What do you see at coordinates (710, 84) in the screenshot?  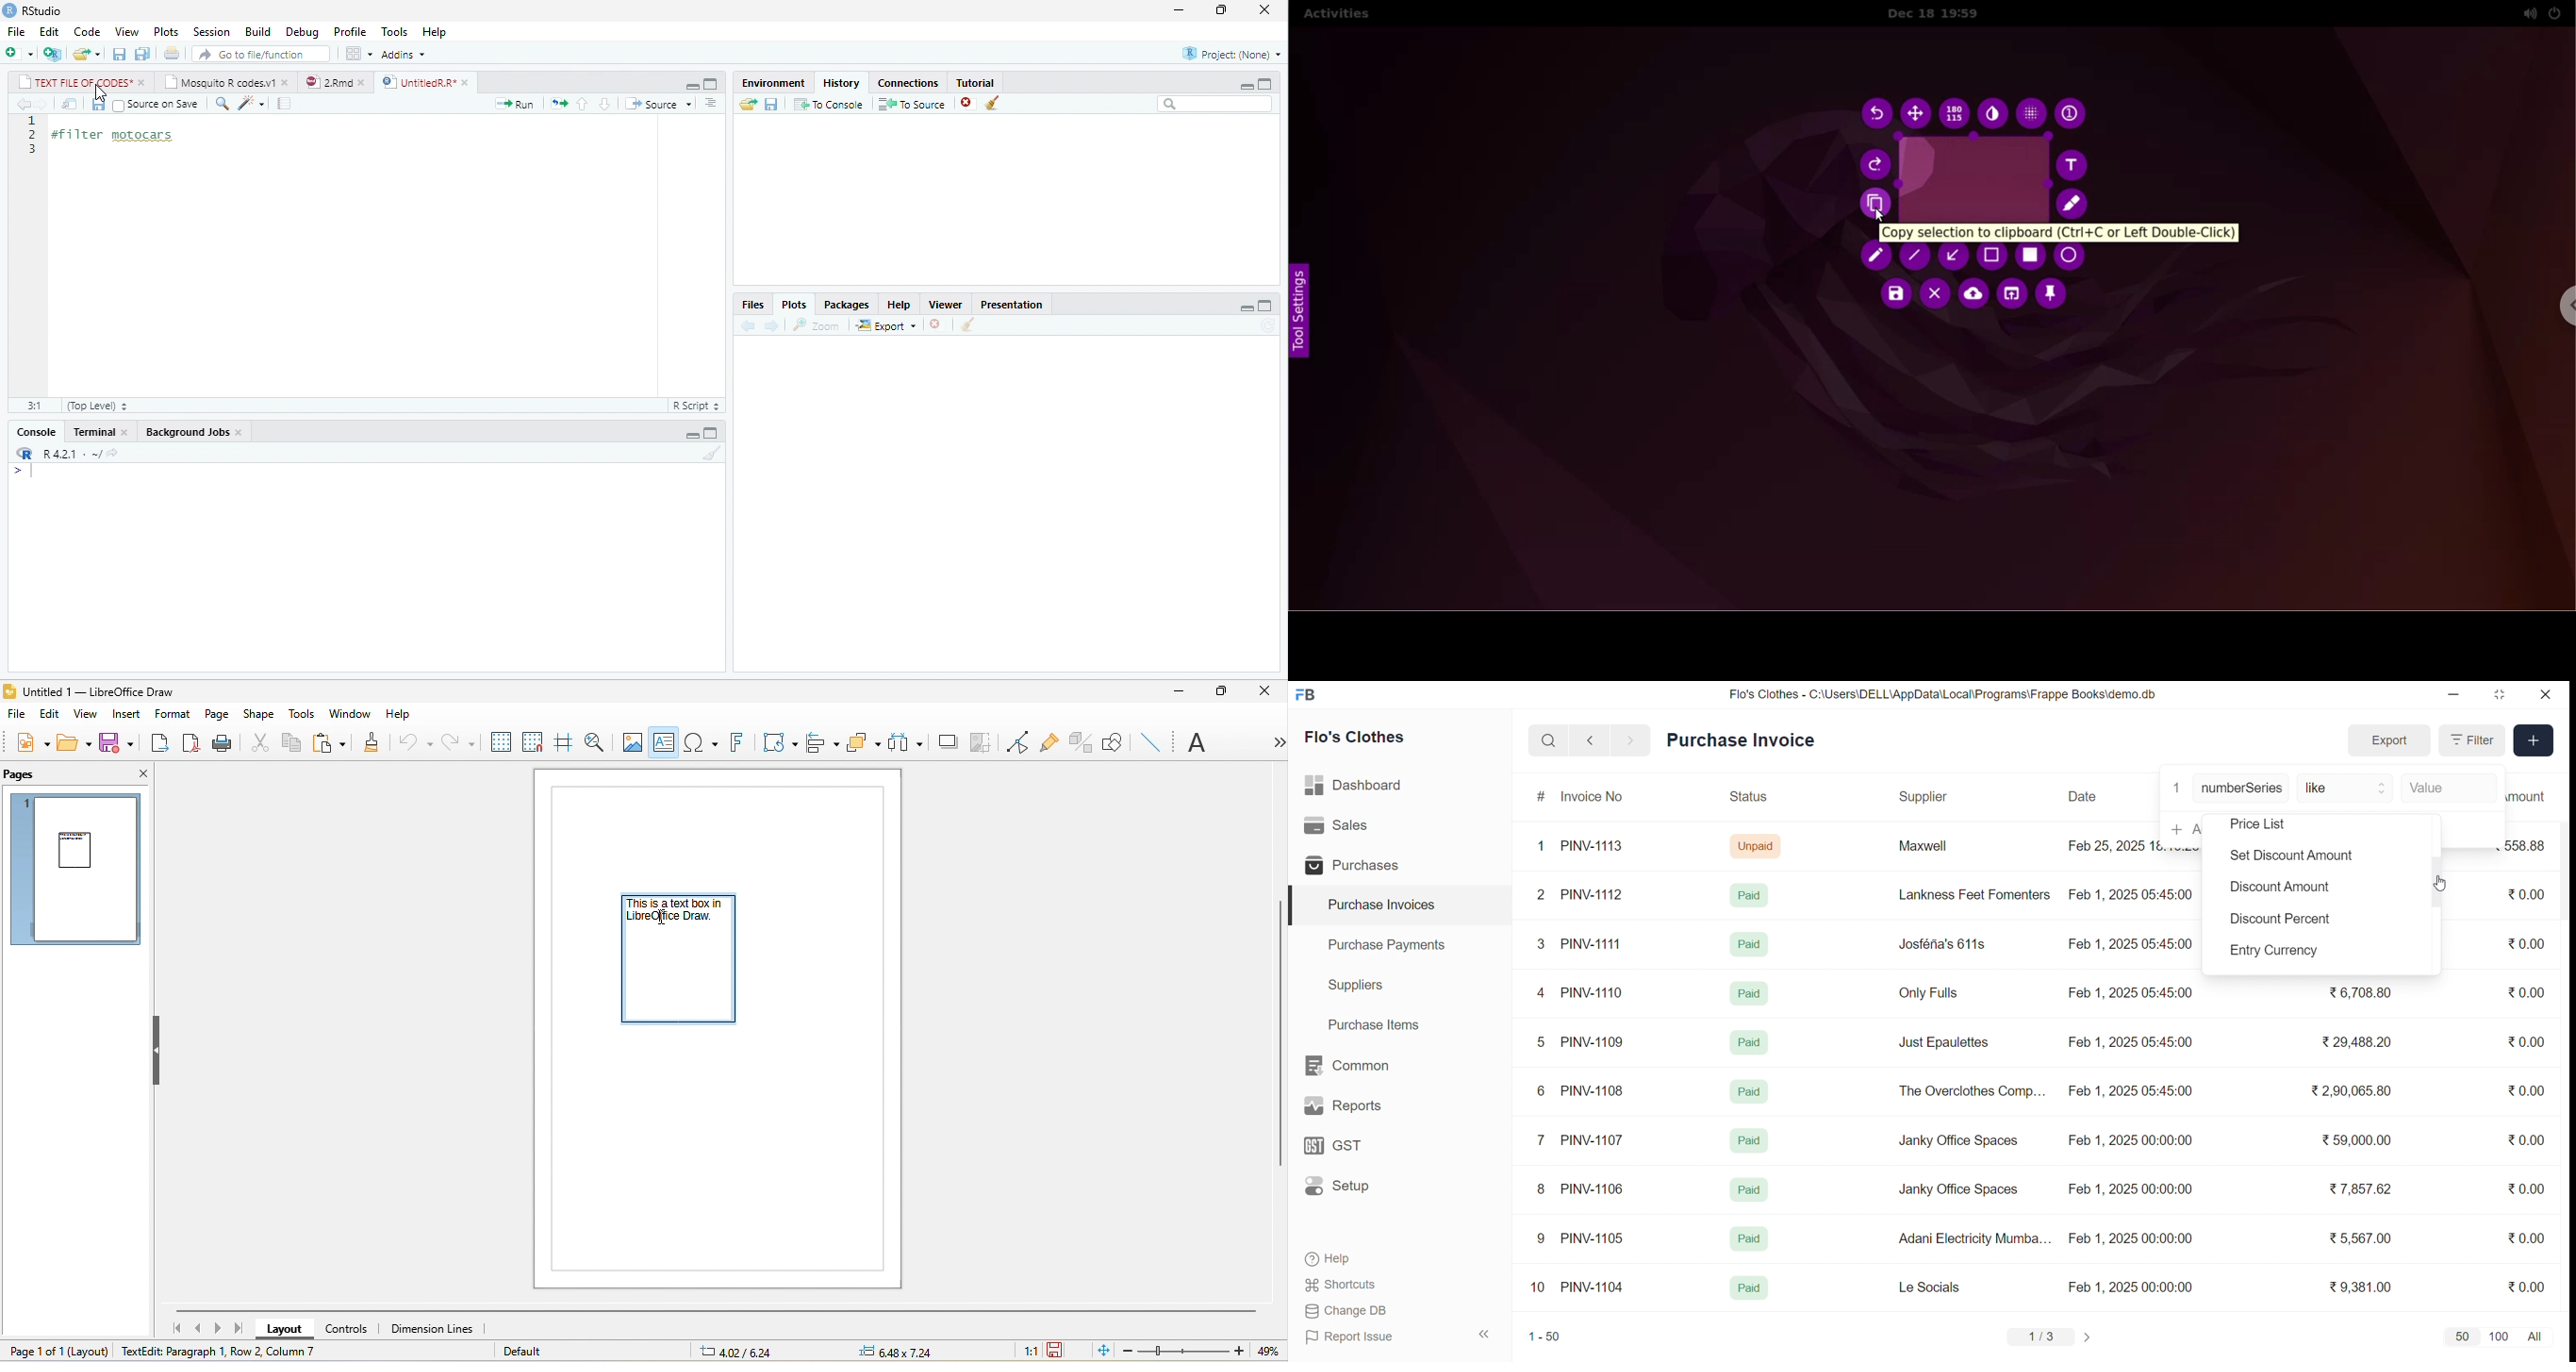 I see `maximize` at bounding box center [710, 84].